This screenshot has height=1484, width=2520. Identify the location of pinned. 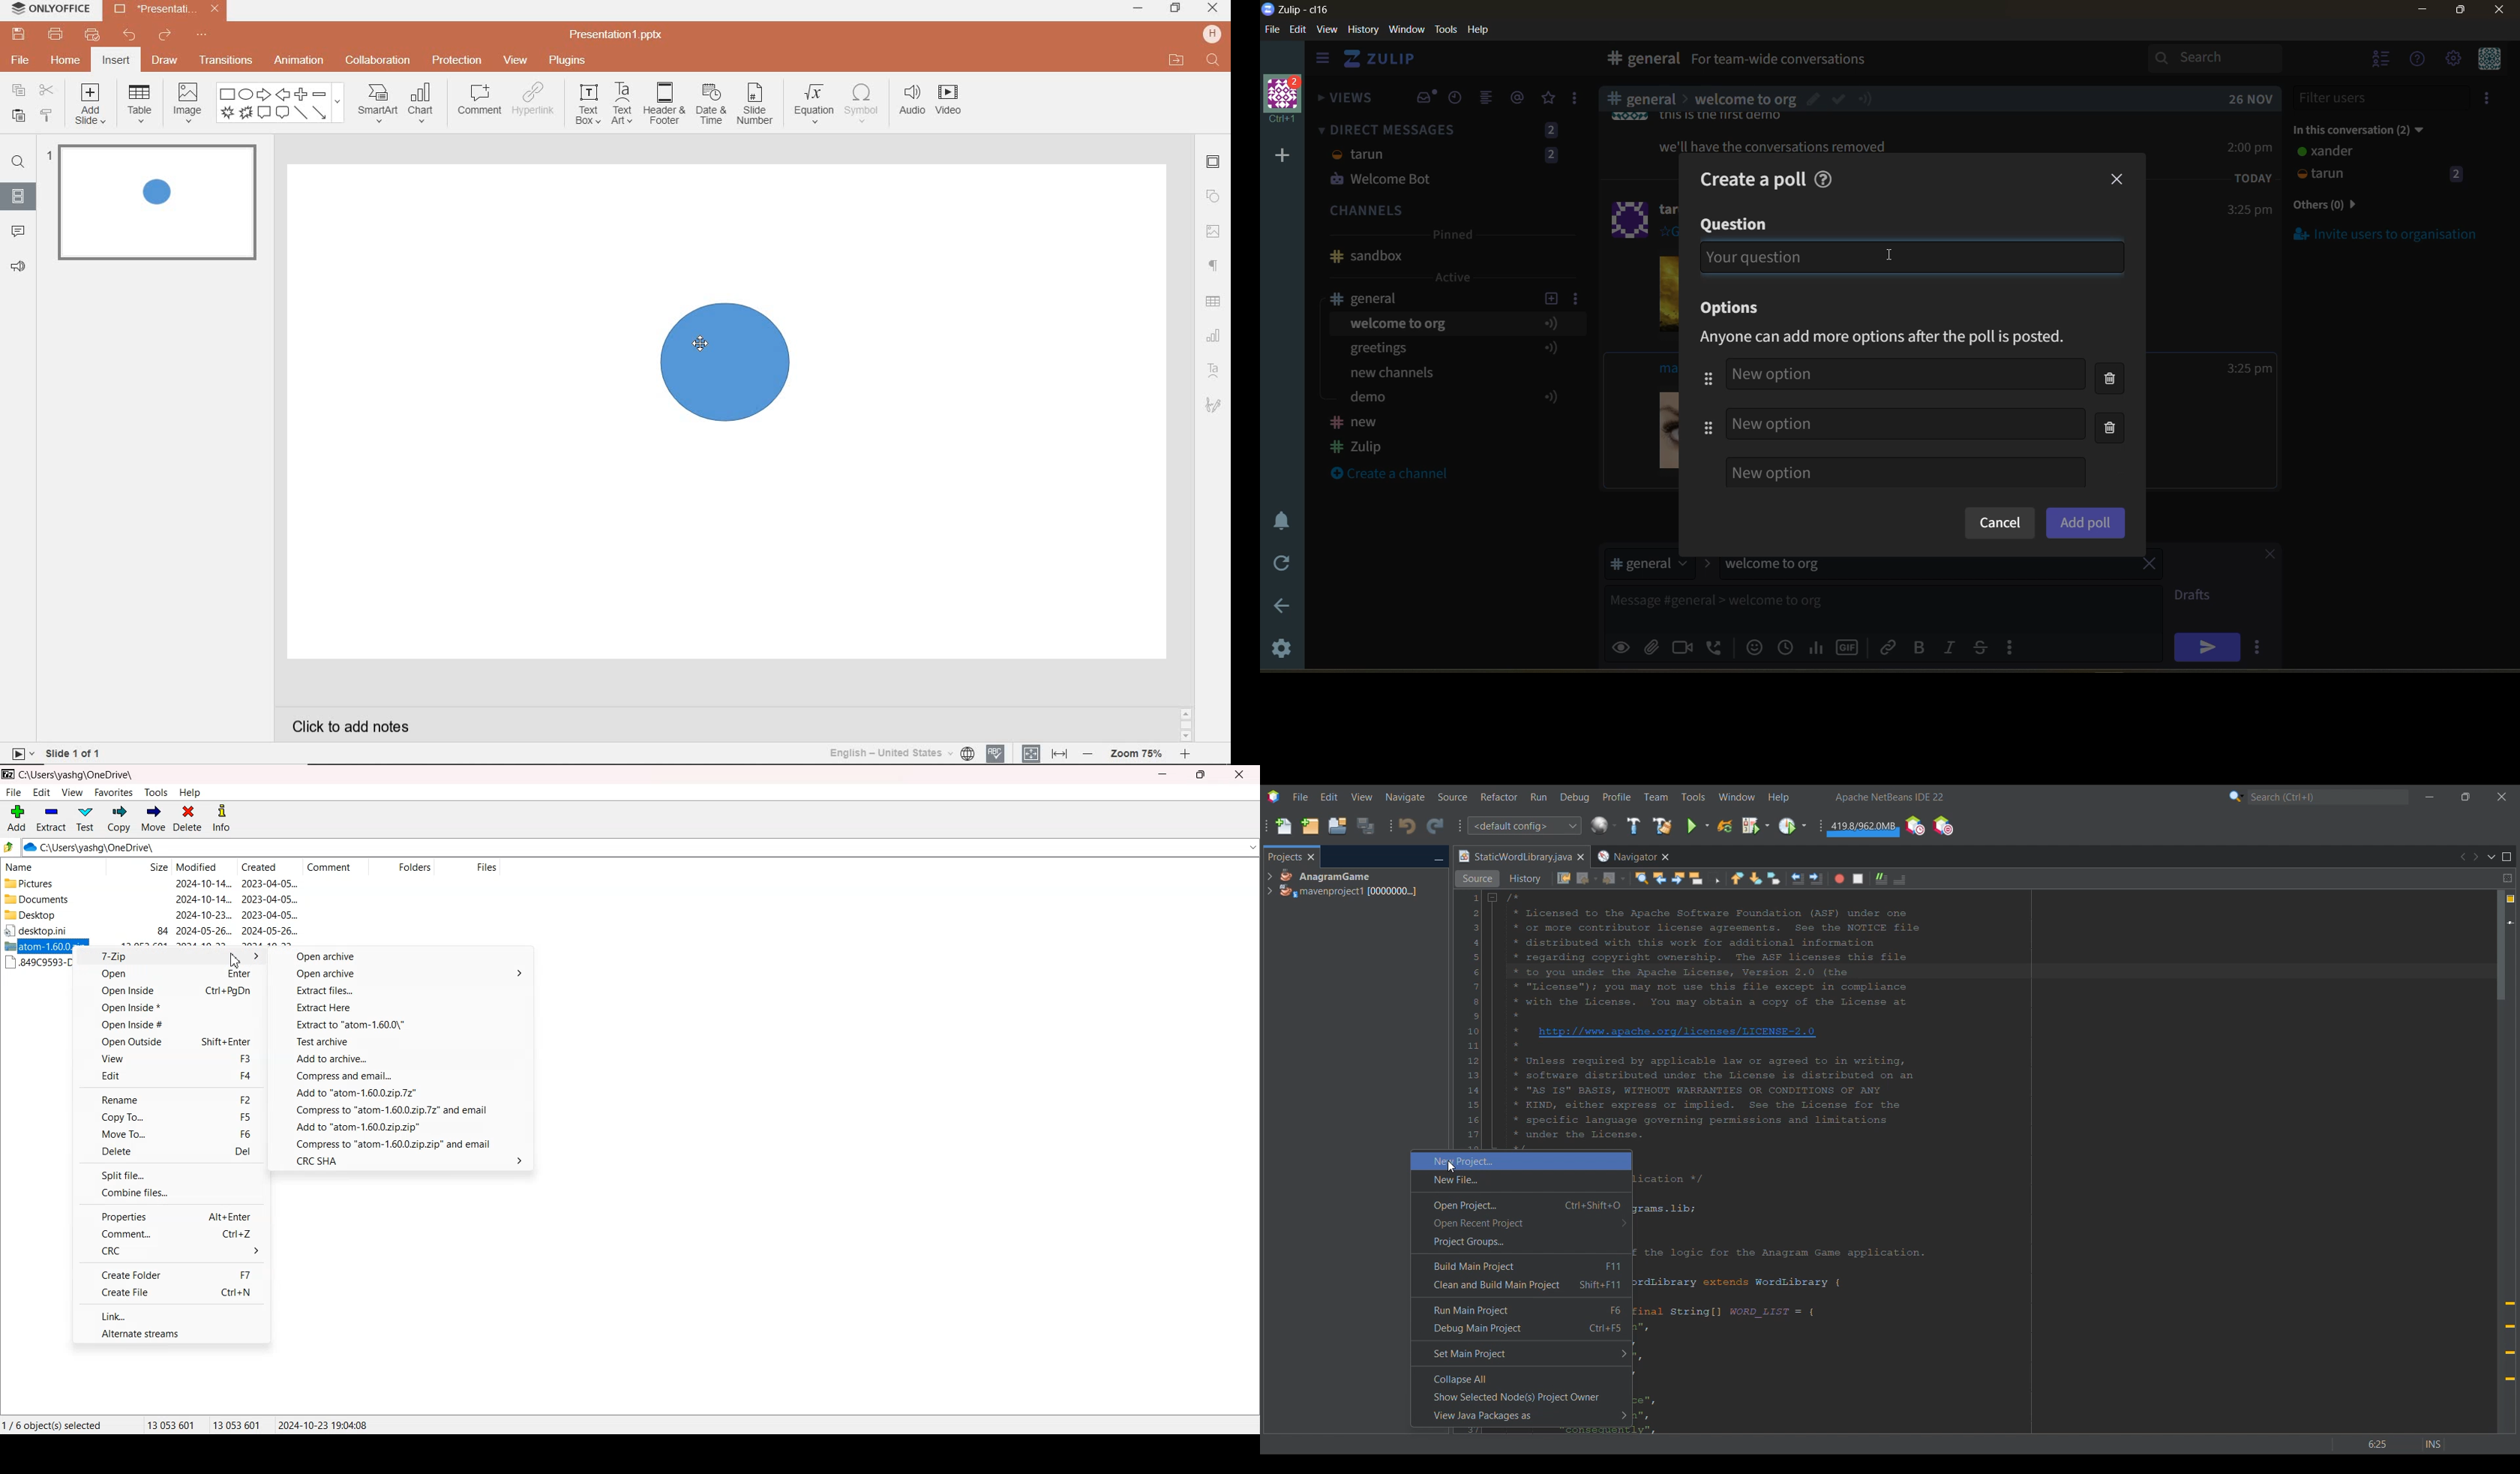
(1452, 237).